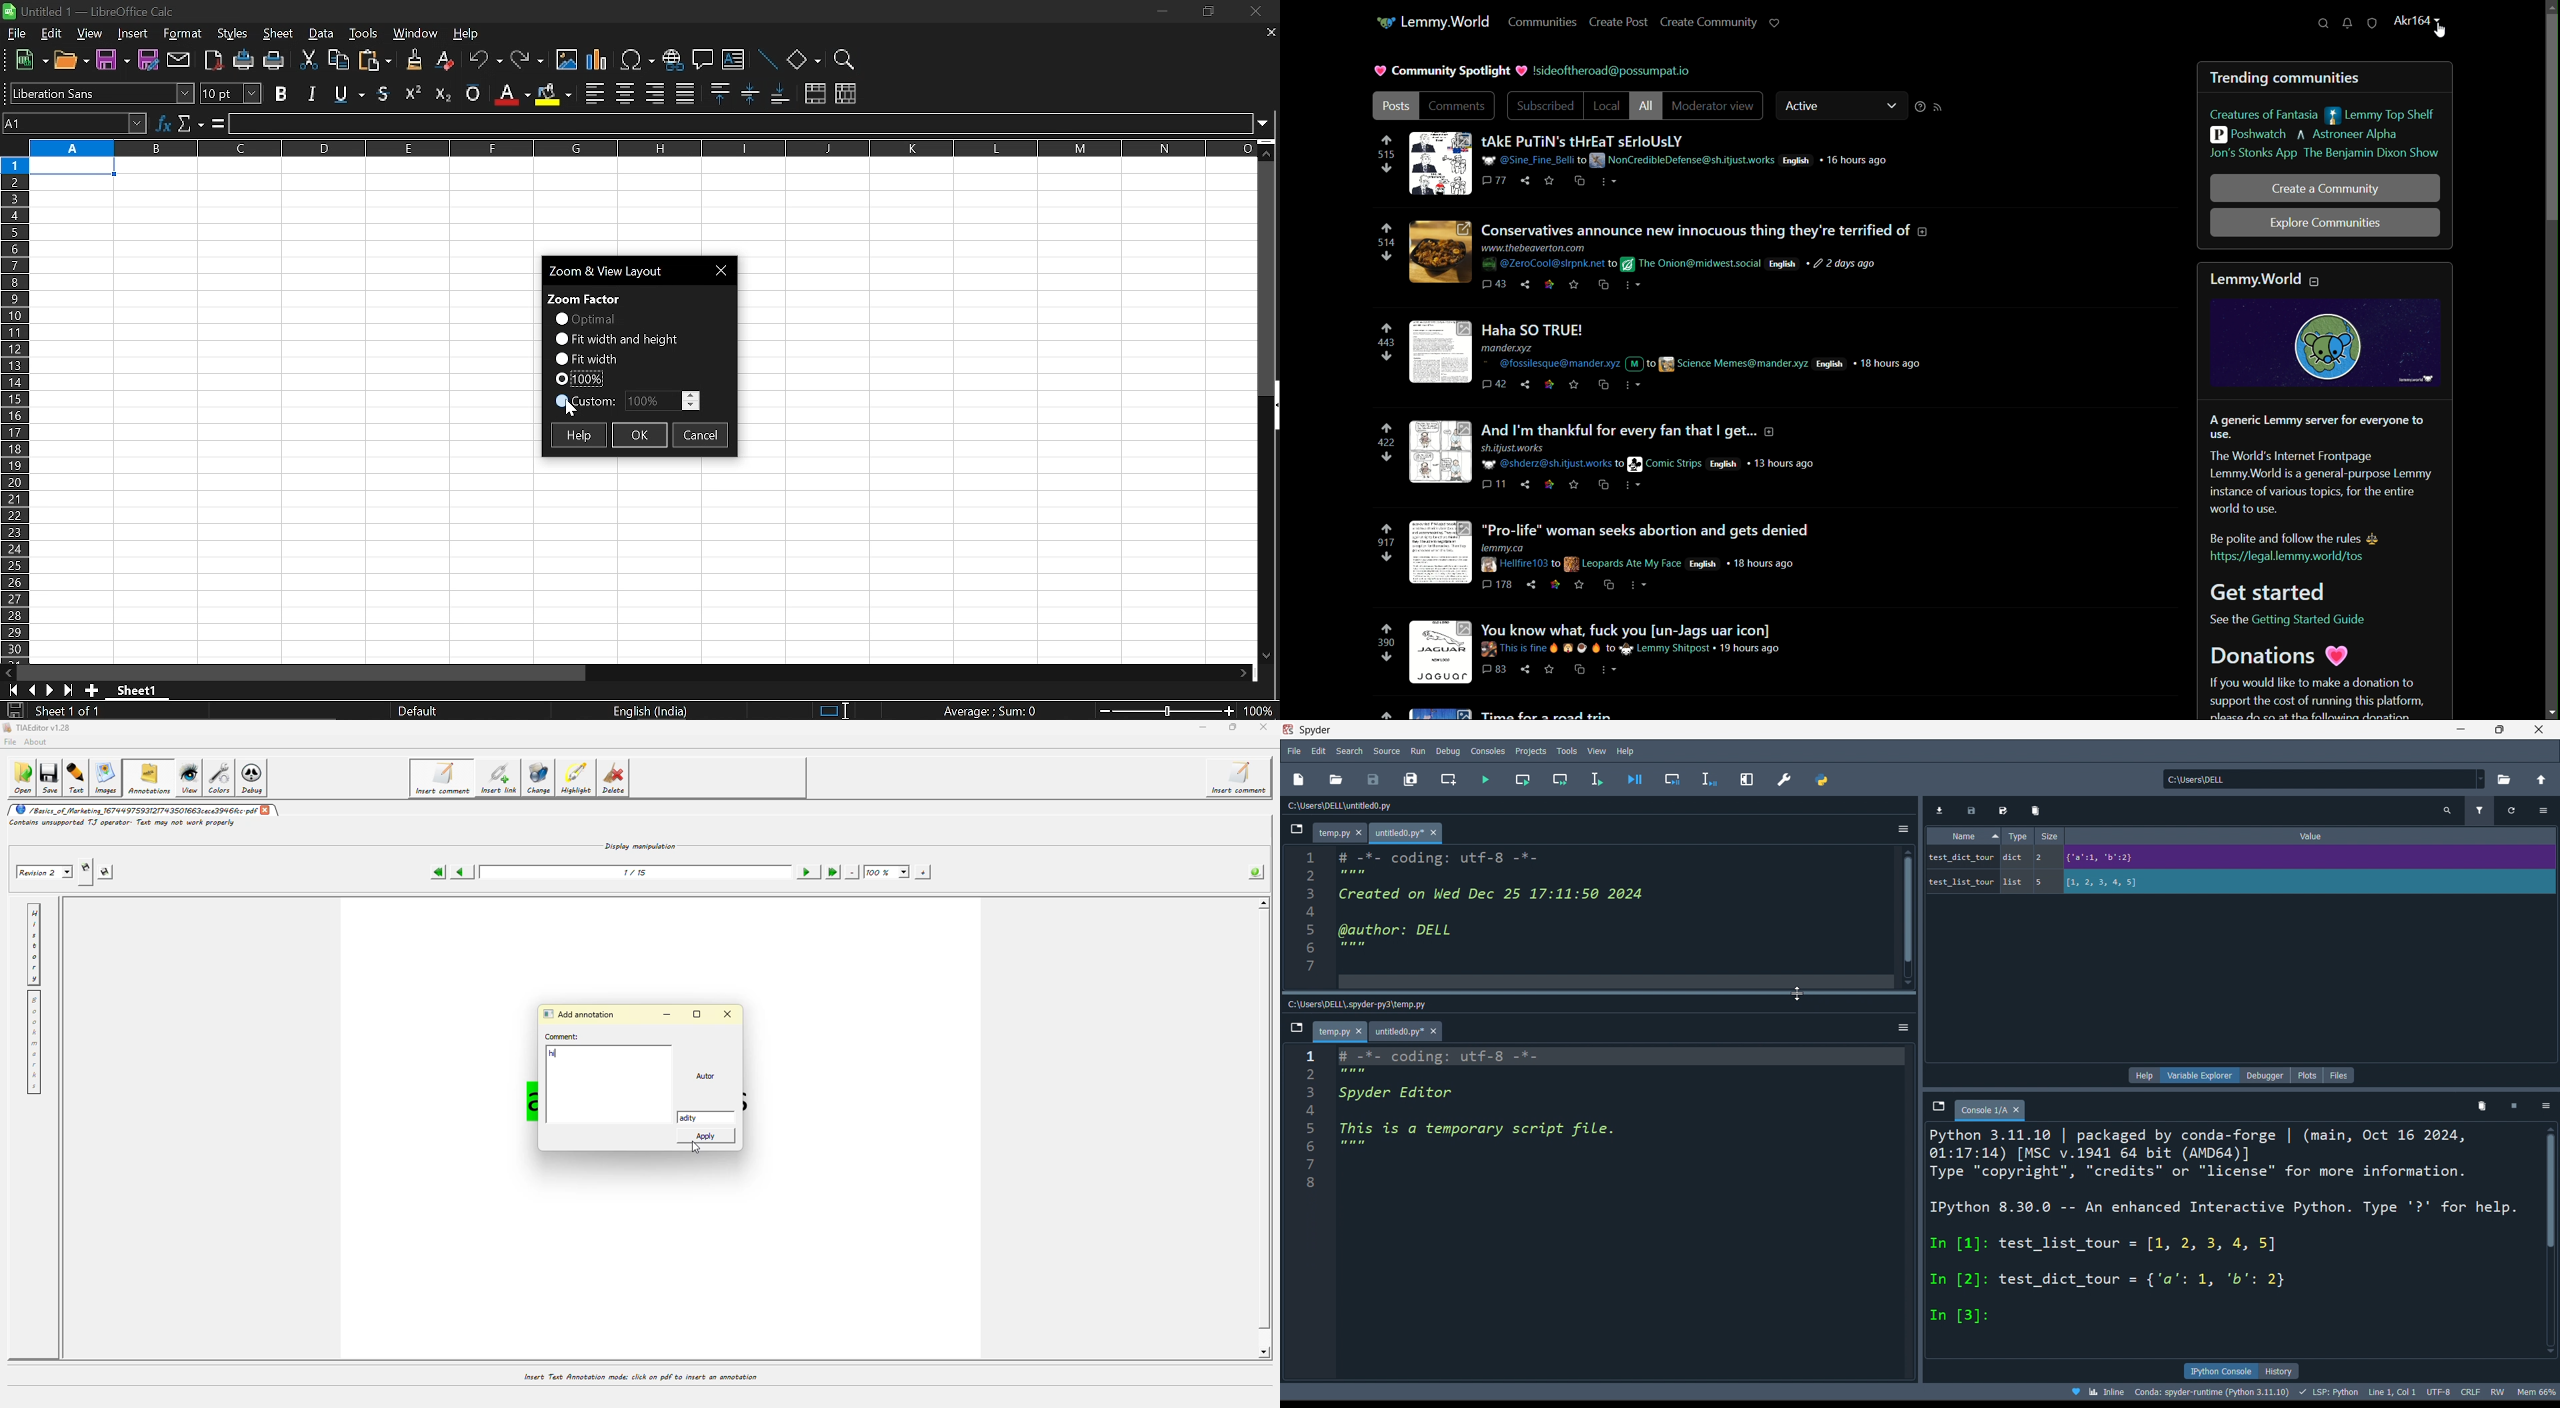  What do you see at coordinates (306, 673) in the screenshot?
I see `horizontal scrollbar` at bounding box center [306, 673].